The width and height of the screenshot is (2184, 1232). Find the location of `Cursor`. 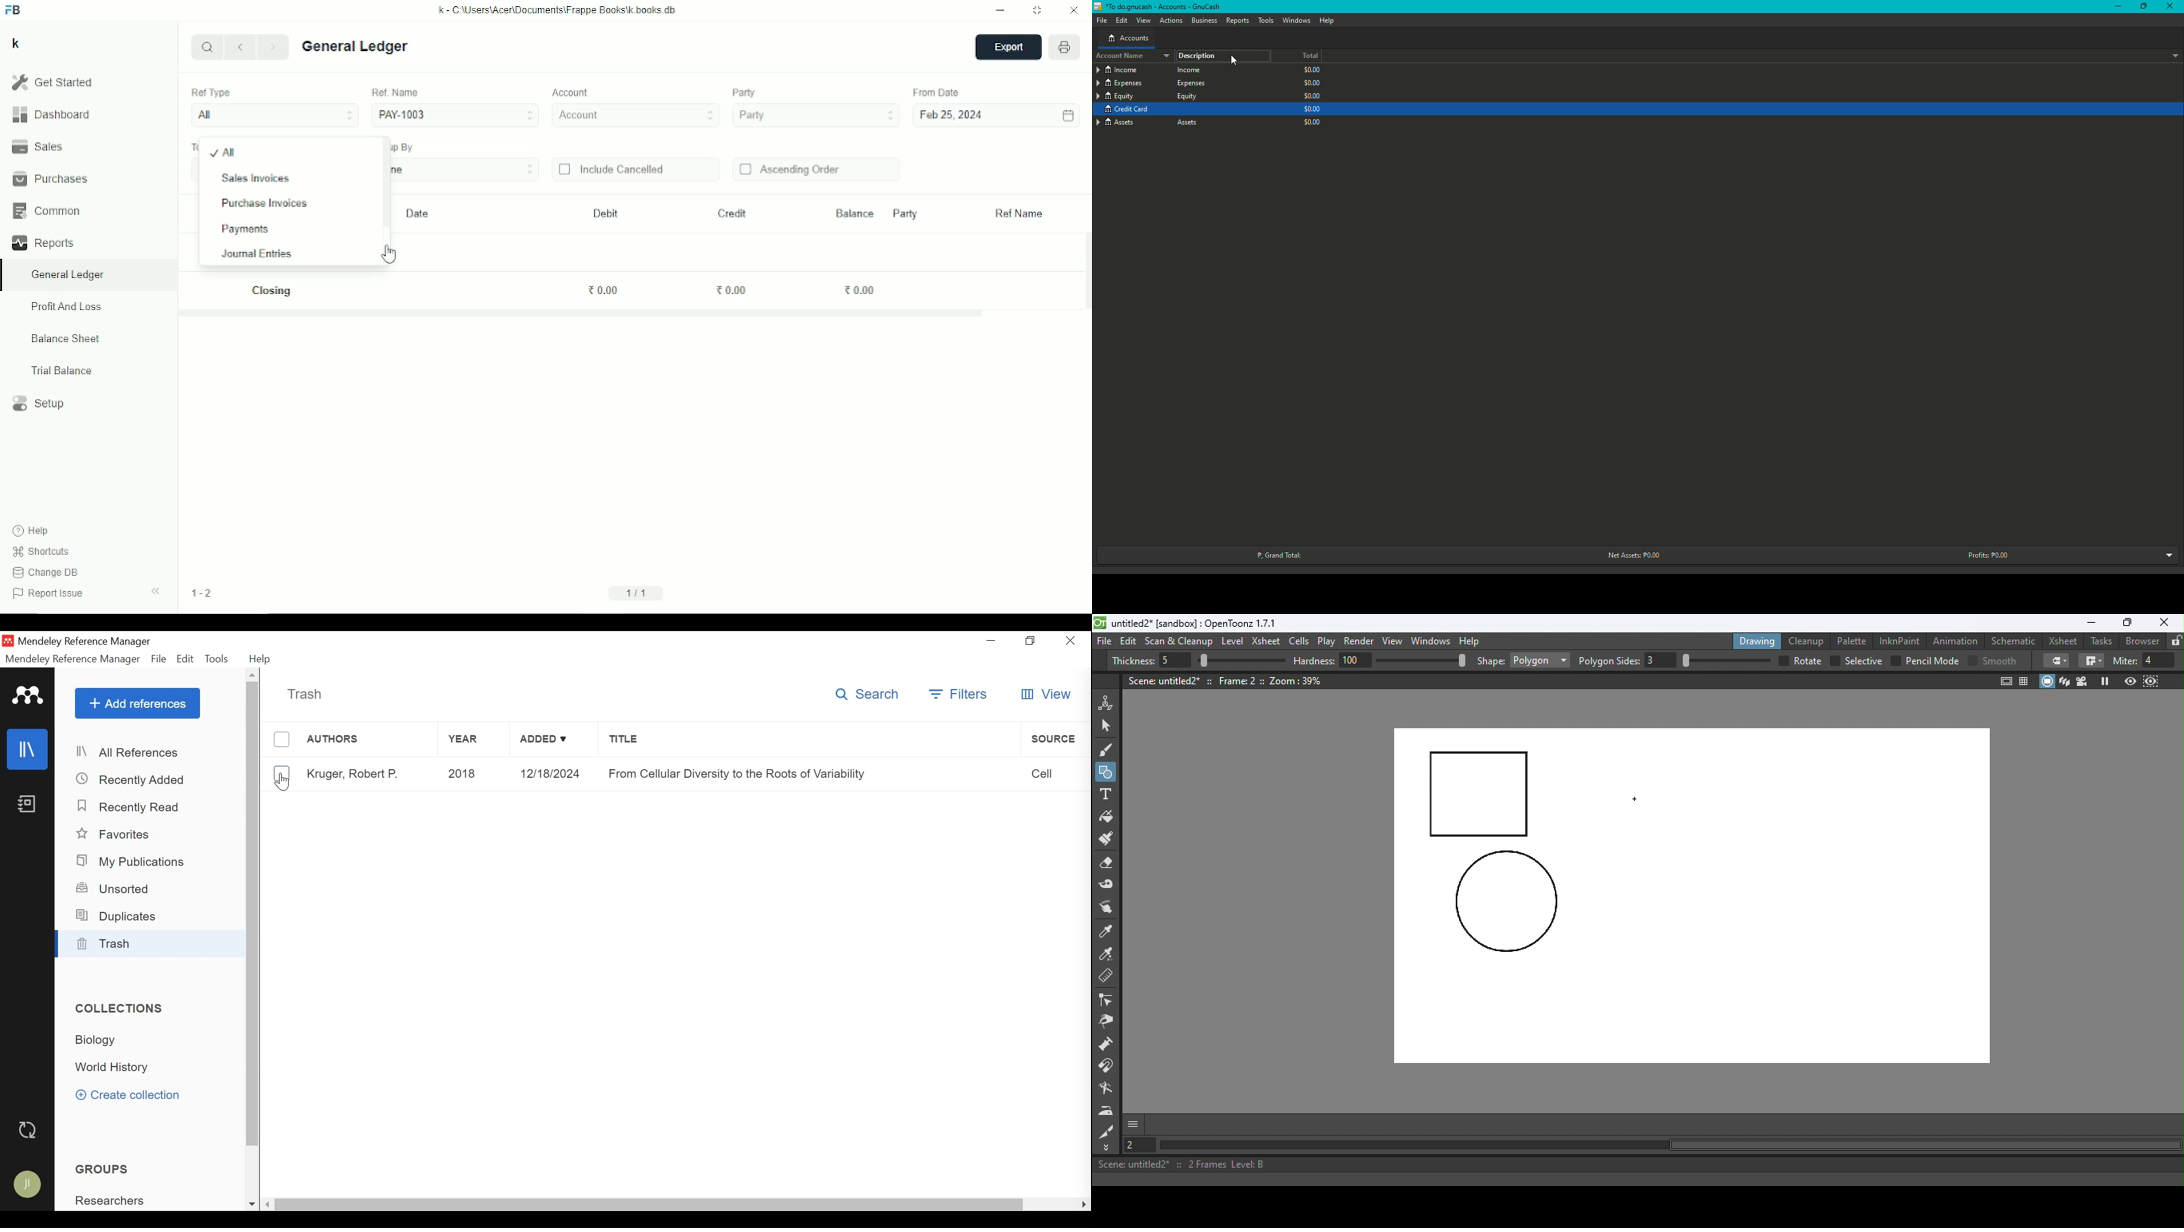

Cursor is located at coordinates (389, 254).